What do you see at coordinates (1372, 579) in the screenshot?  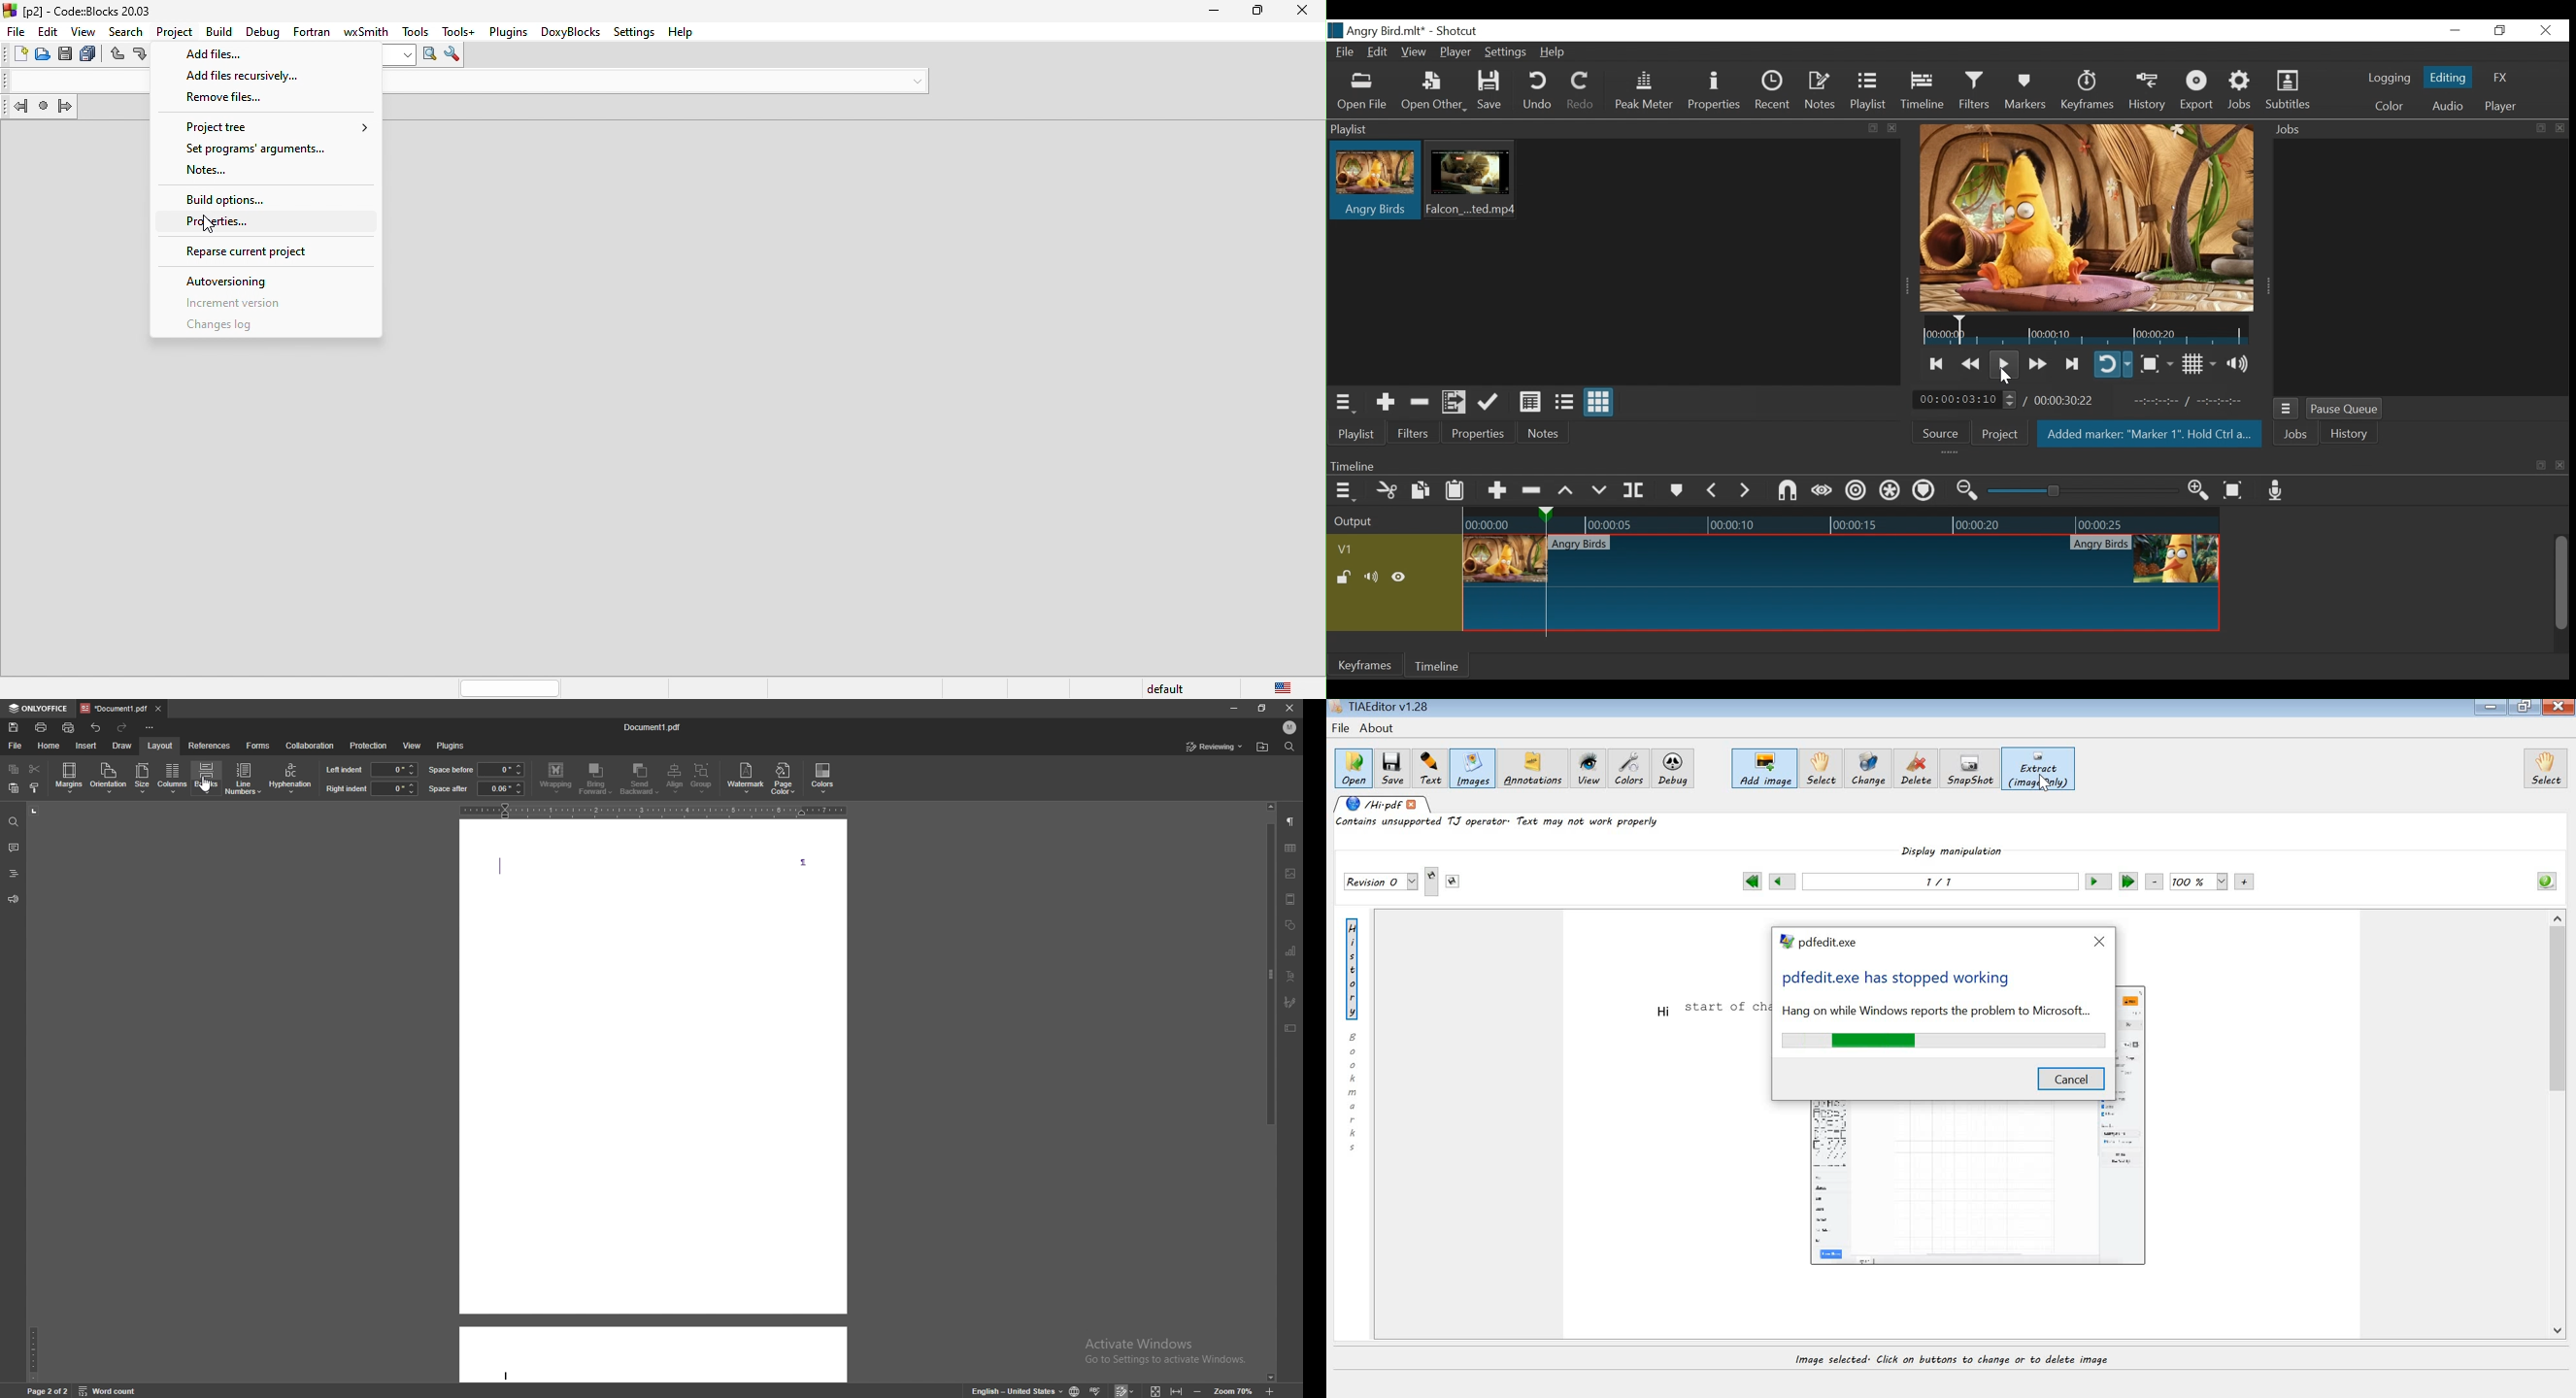 I see `Mute` at bounding box center [1372, 579].